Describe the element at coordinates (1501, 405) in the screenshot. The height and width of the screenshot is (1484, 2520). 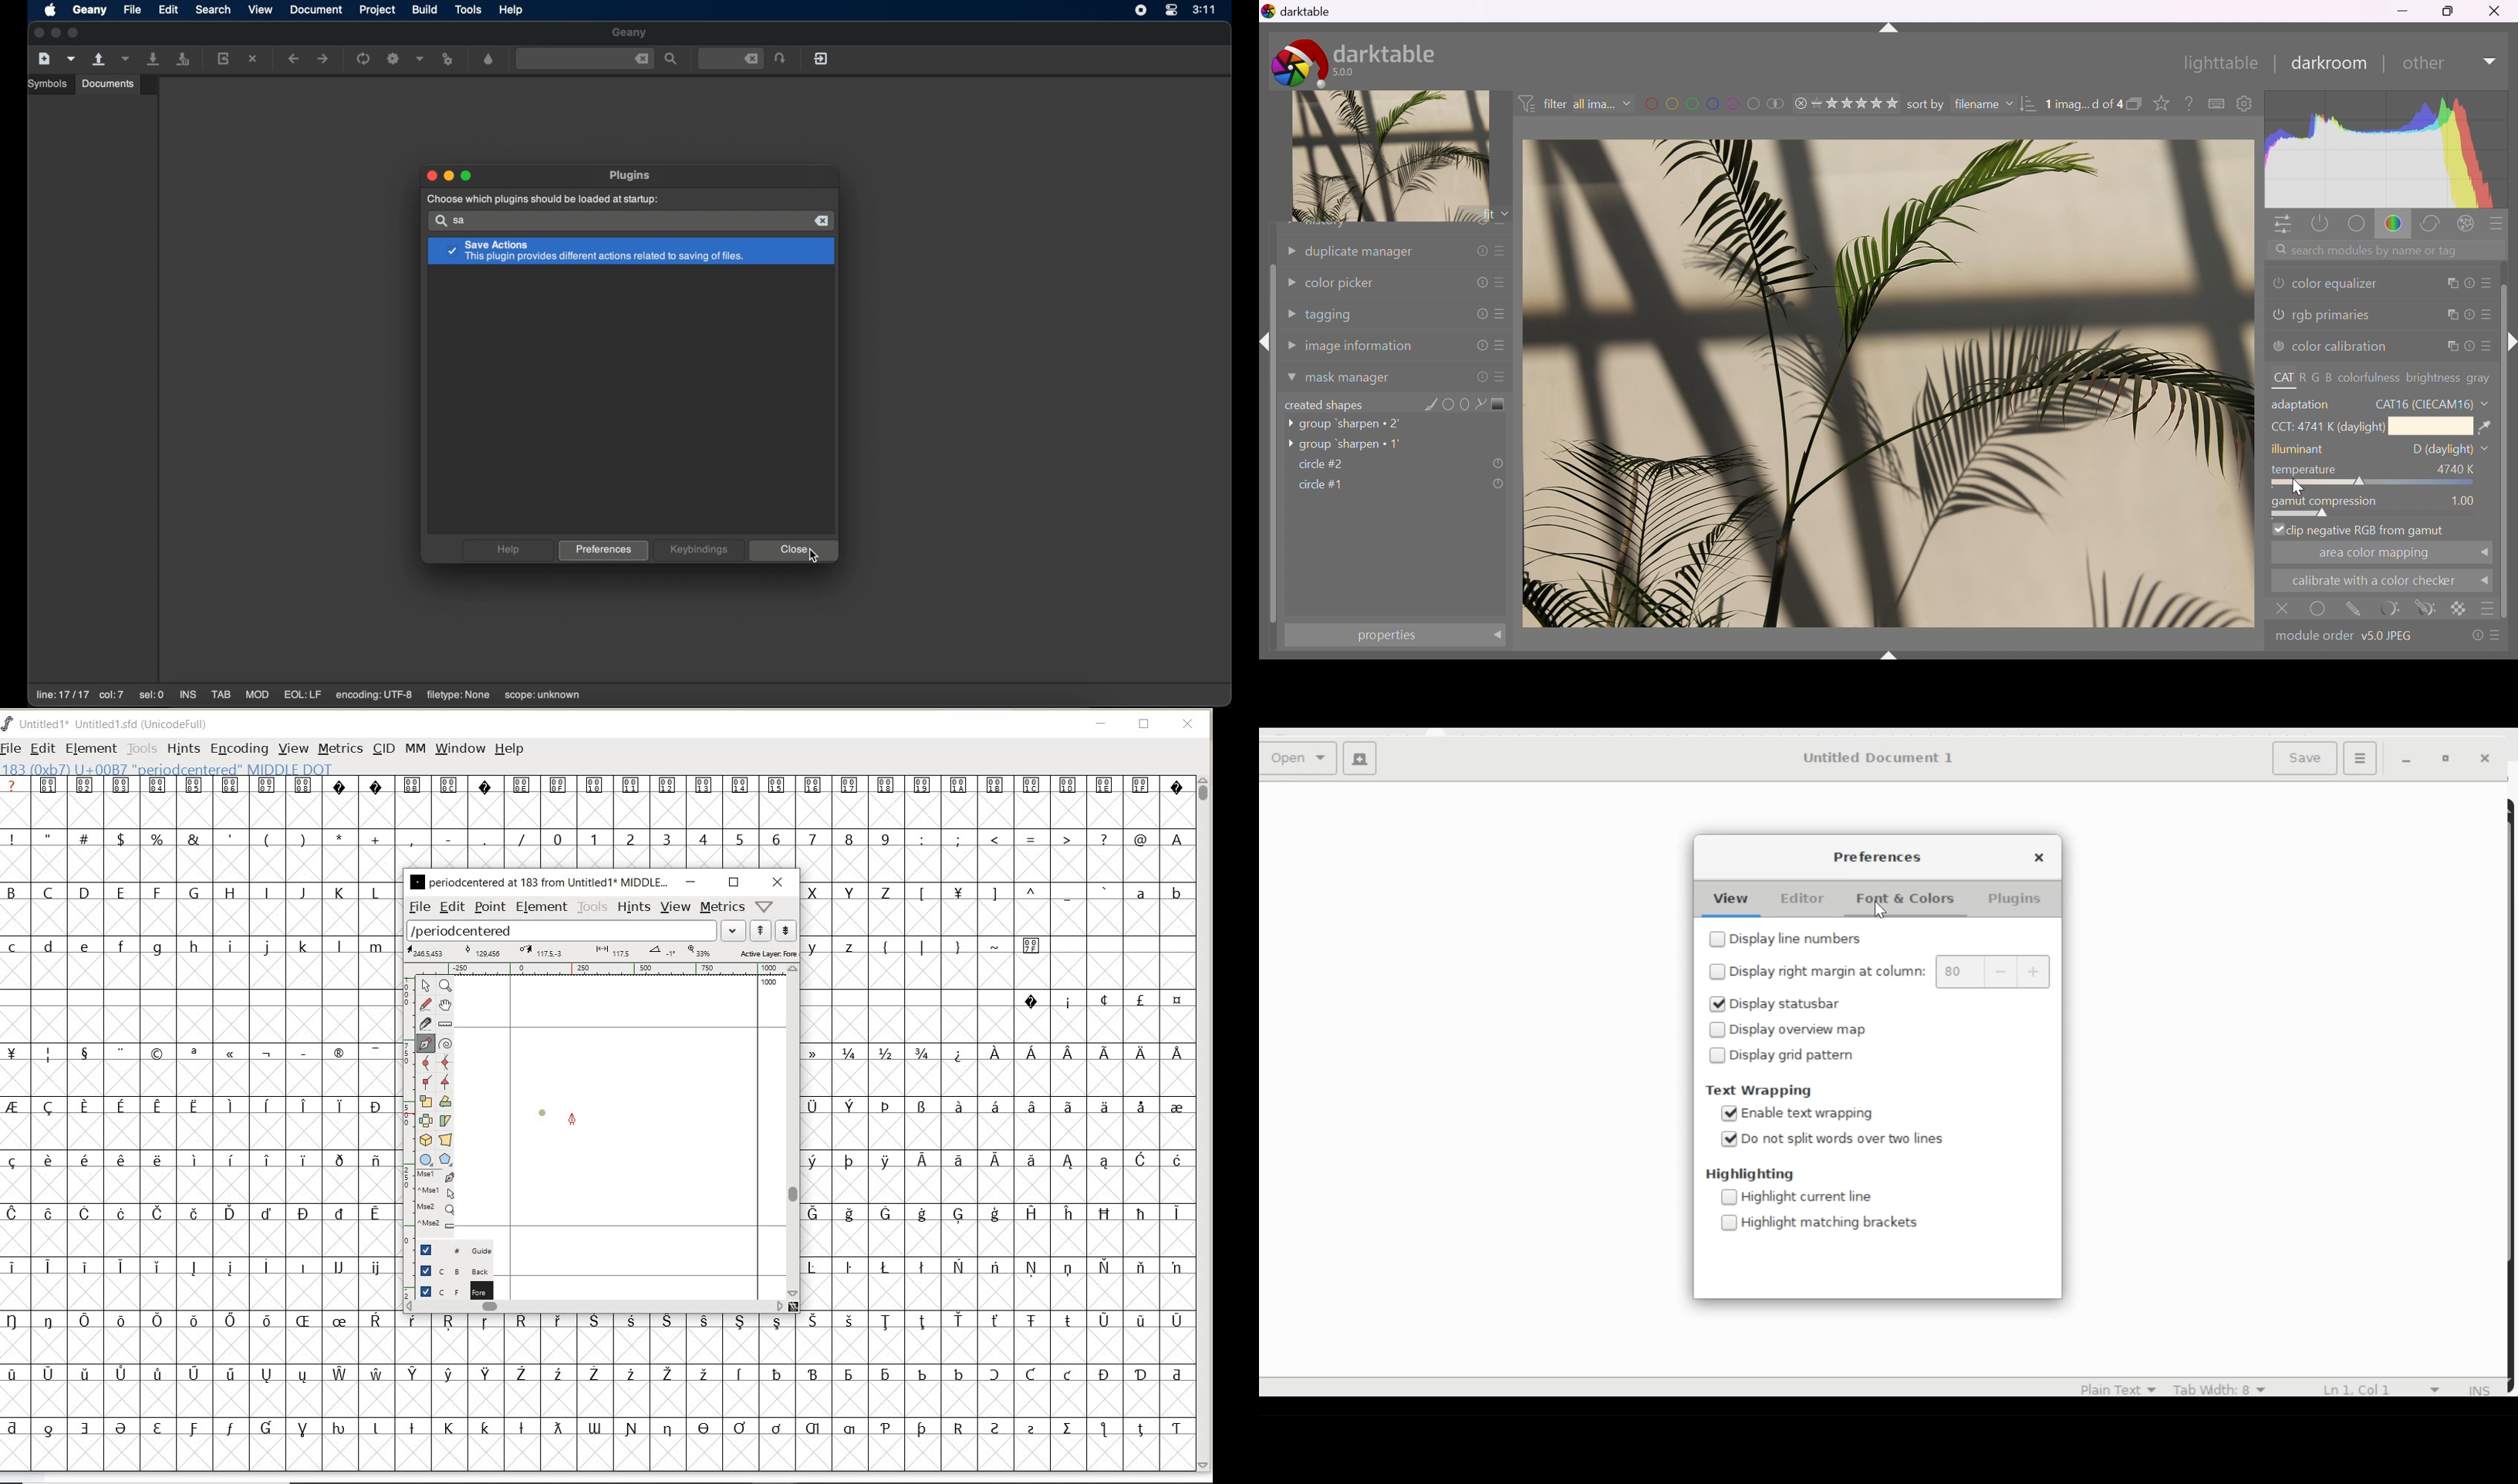
I see `add gradient` at that location.